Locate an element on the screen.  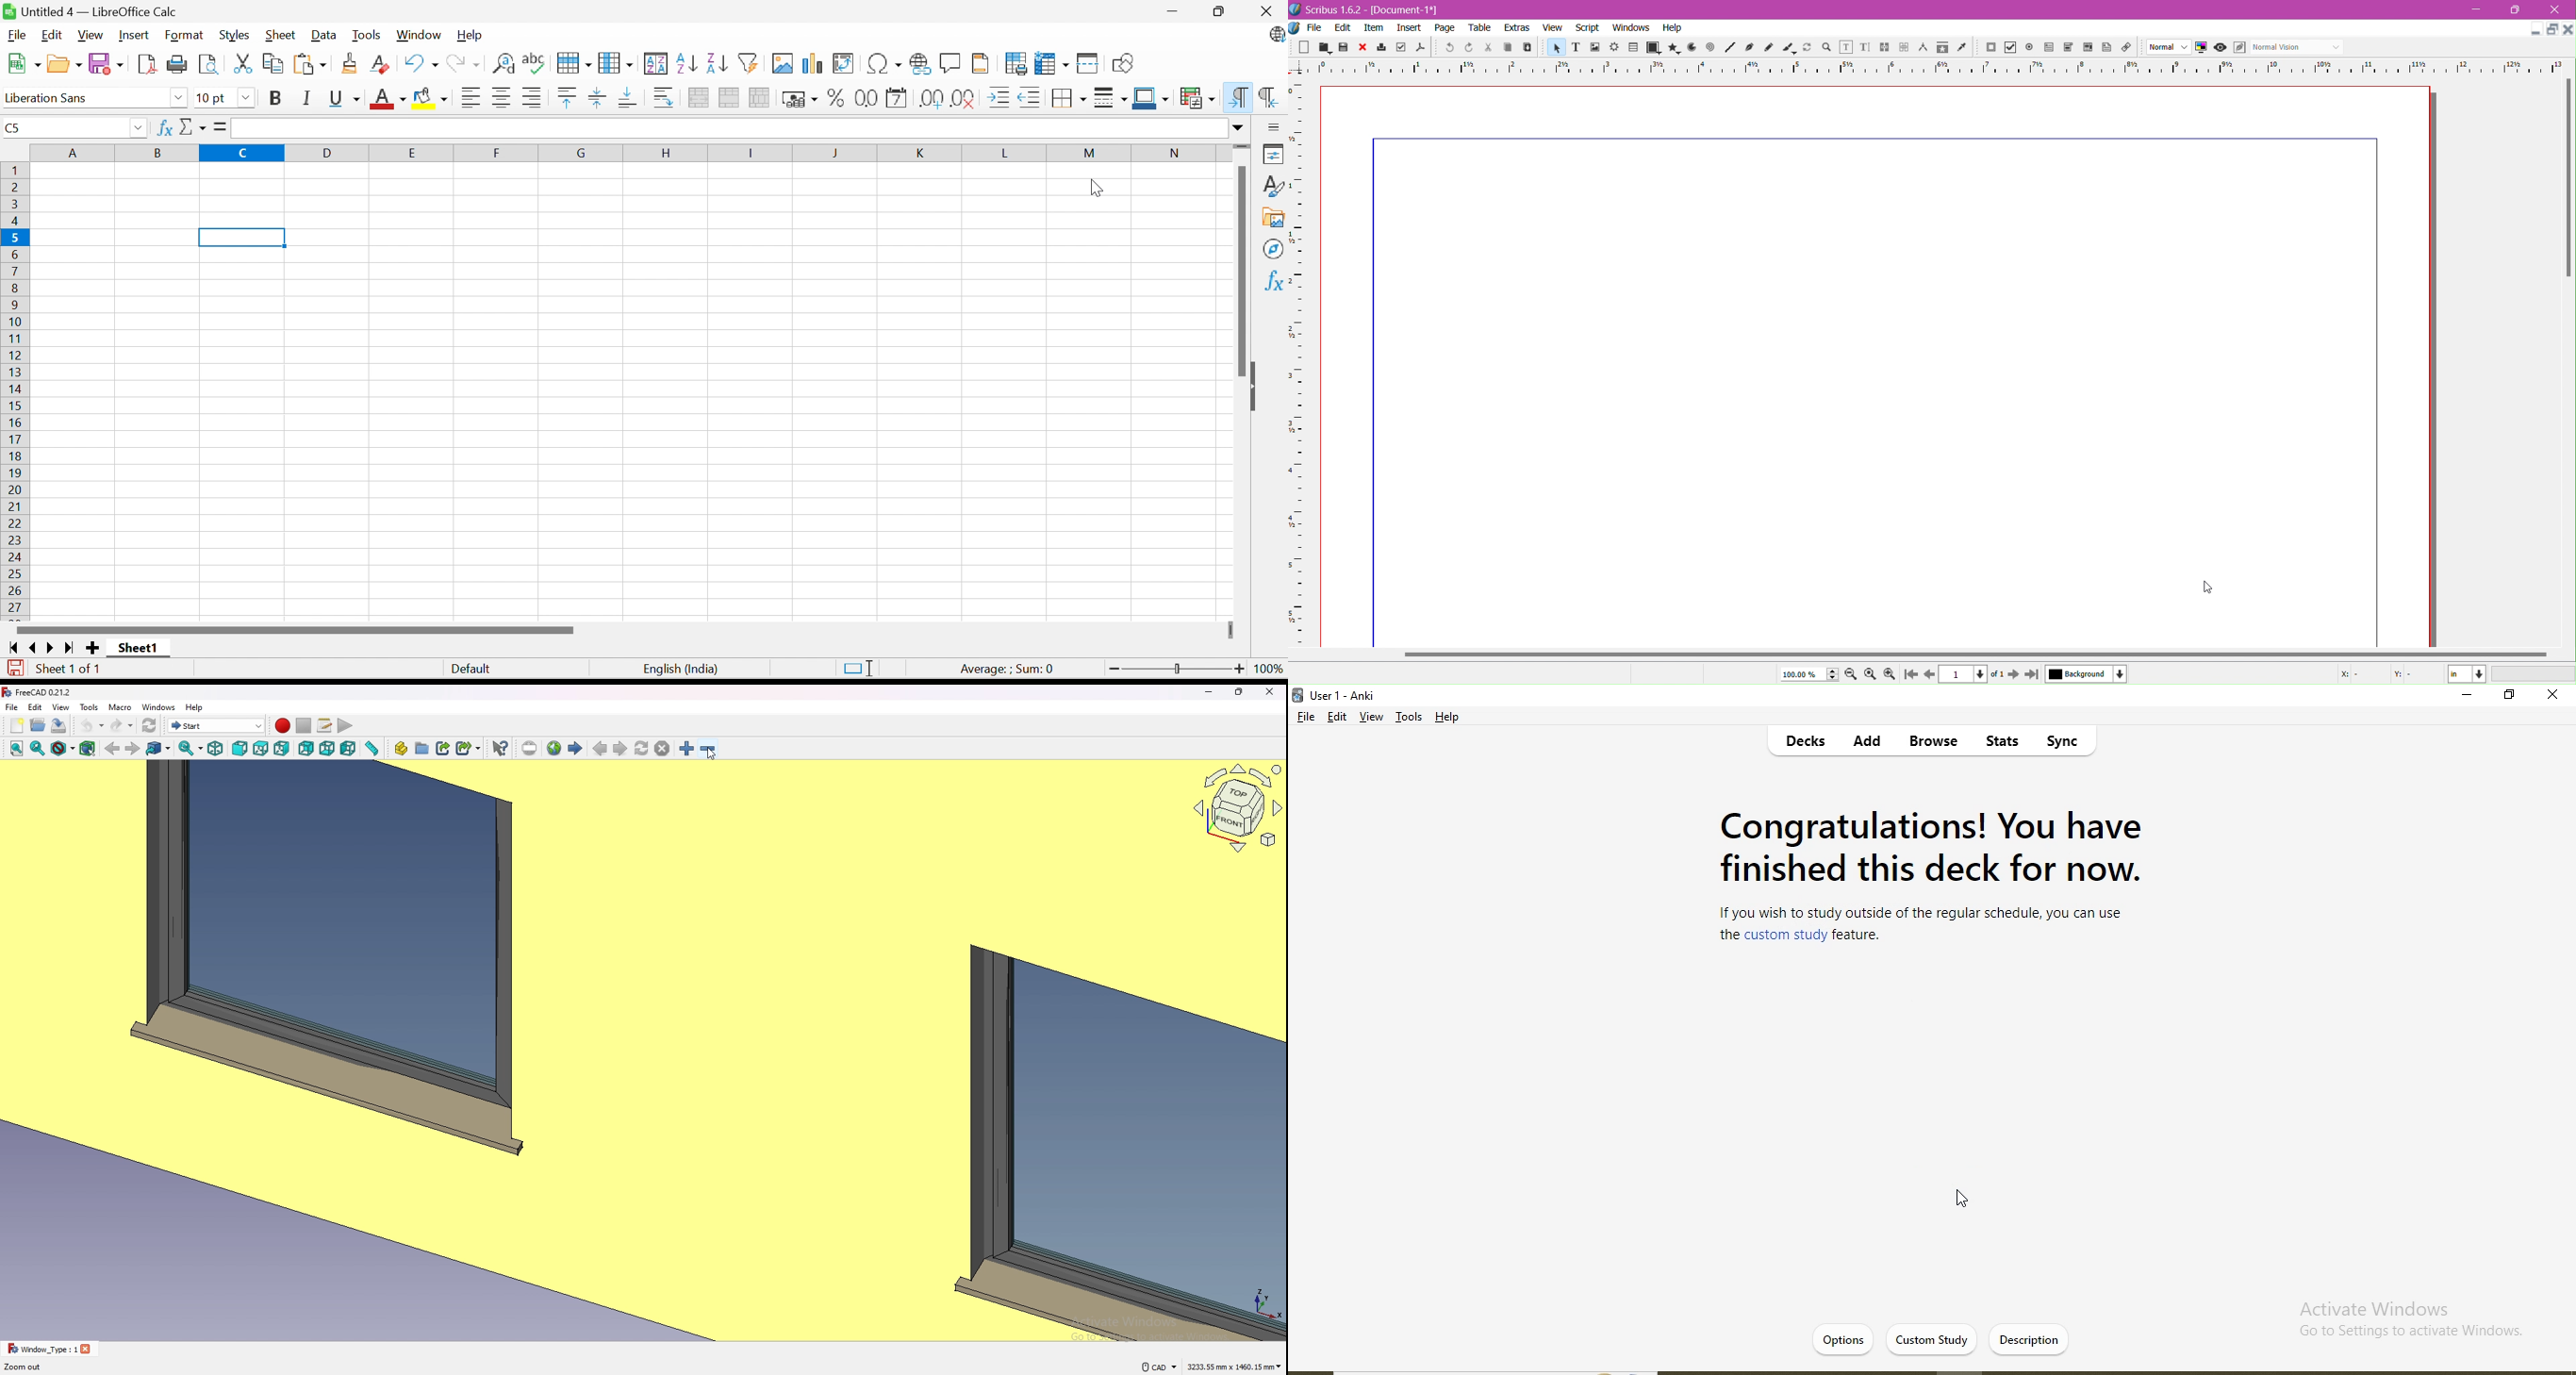
progress bar is located at coordinates (2534, 675).